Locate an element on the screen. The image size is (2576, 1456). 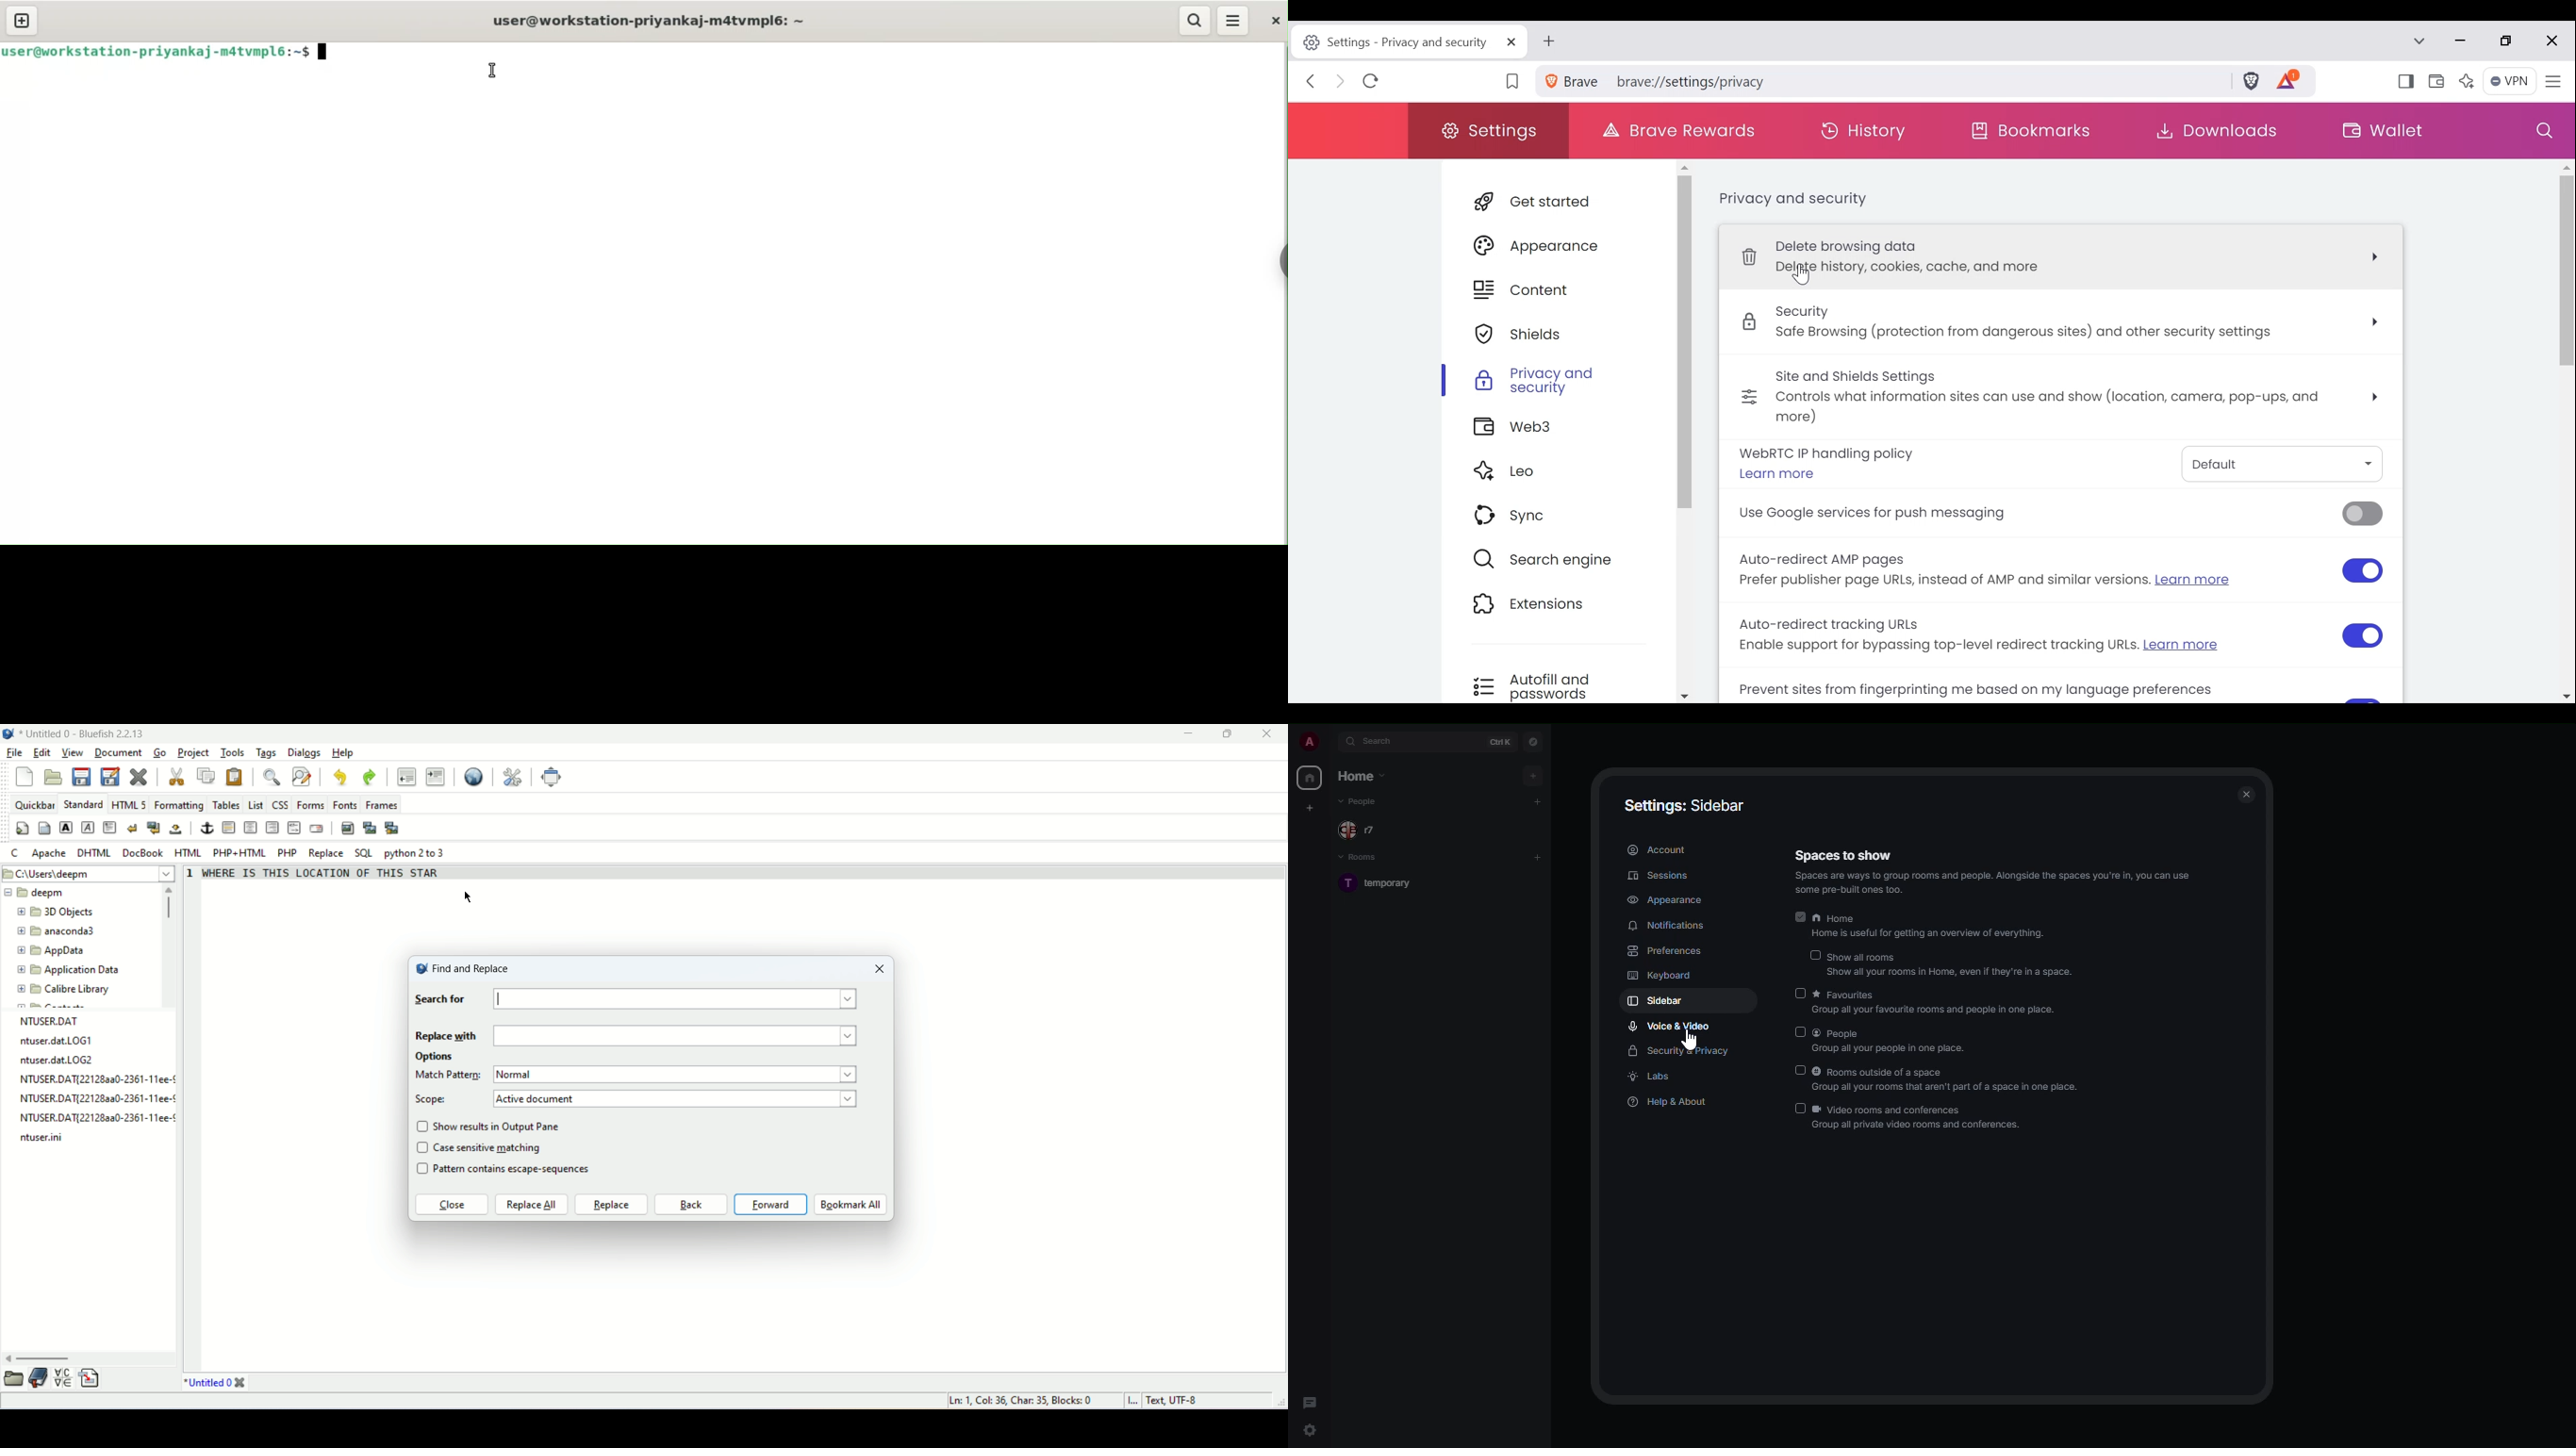
ctrl K is located at coordinates (1497, 741).